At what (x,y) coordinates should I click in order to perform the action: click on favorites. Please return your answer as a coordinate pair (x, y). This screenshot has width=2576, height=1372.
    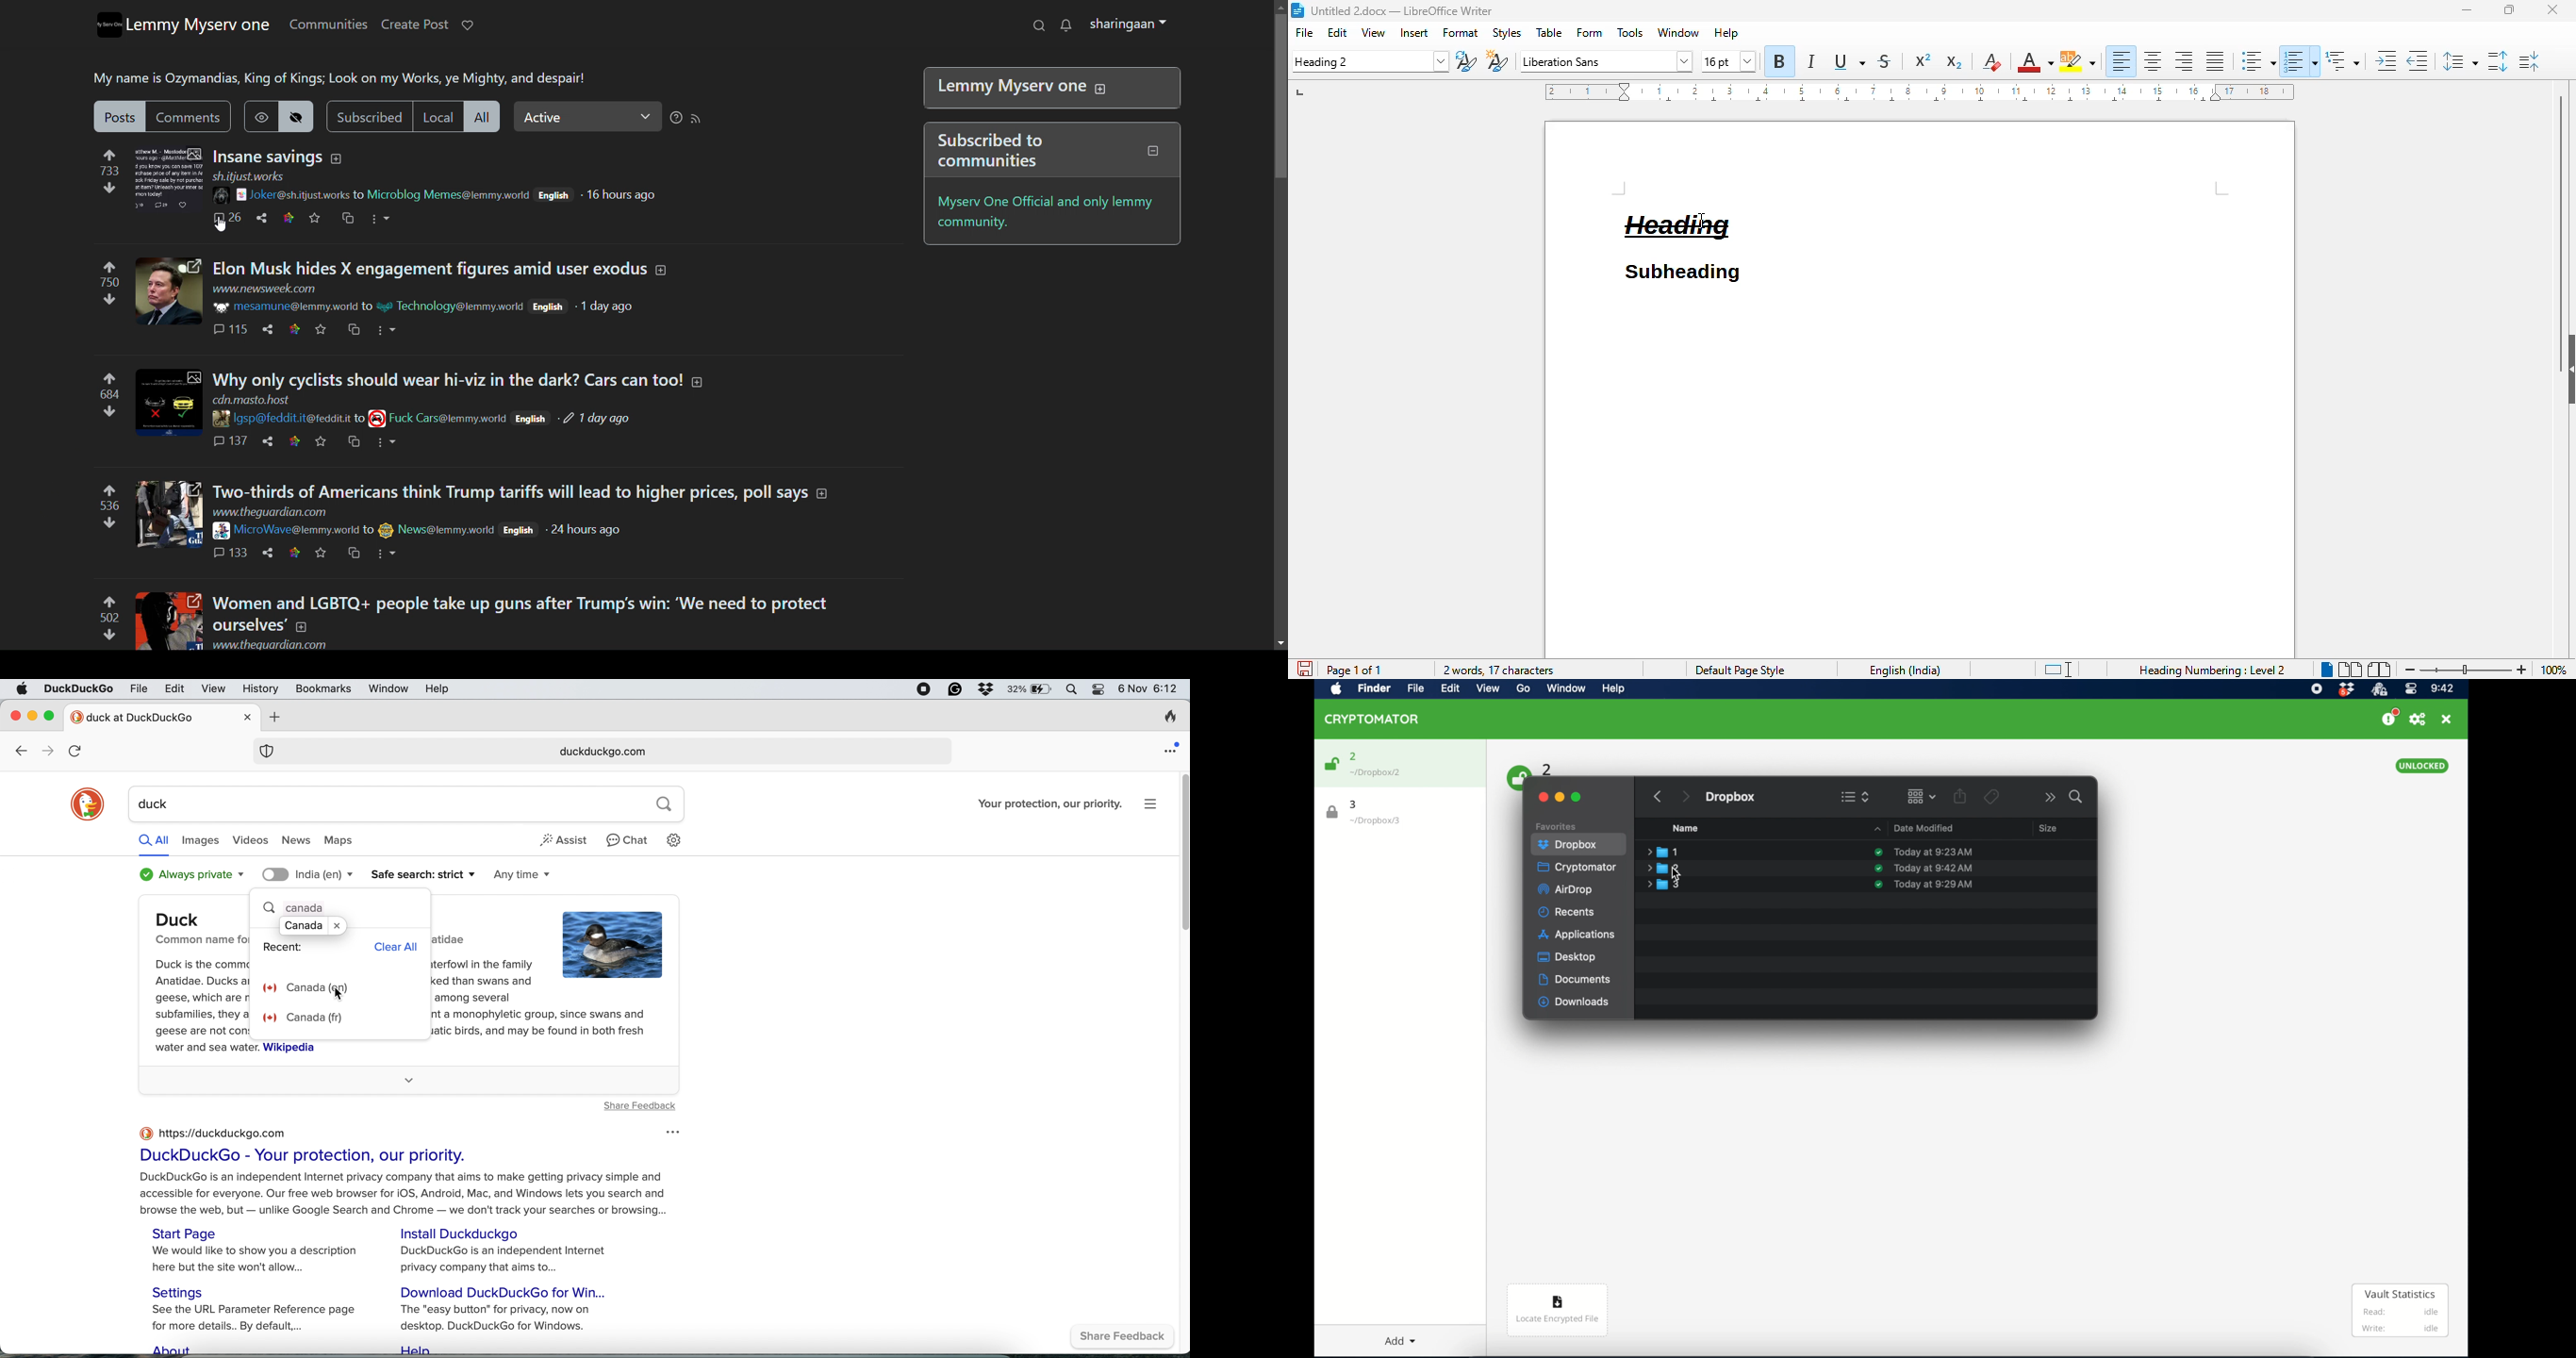
    Looking at the image, I should click on (1556, 827).